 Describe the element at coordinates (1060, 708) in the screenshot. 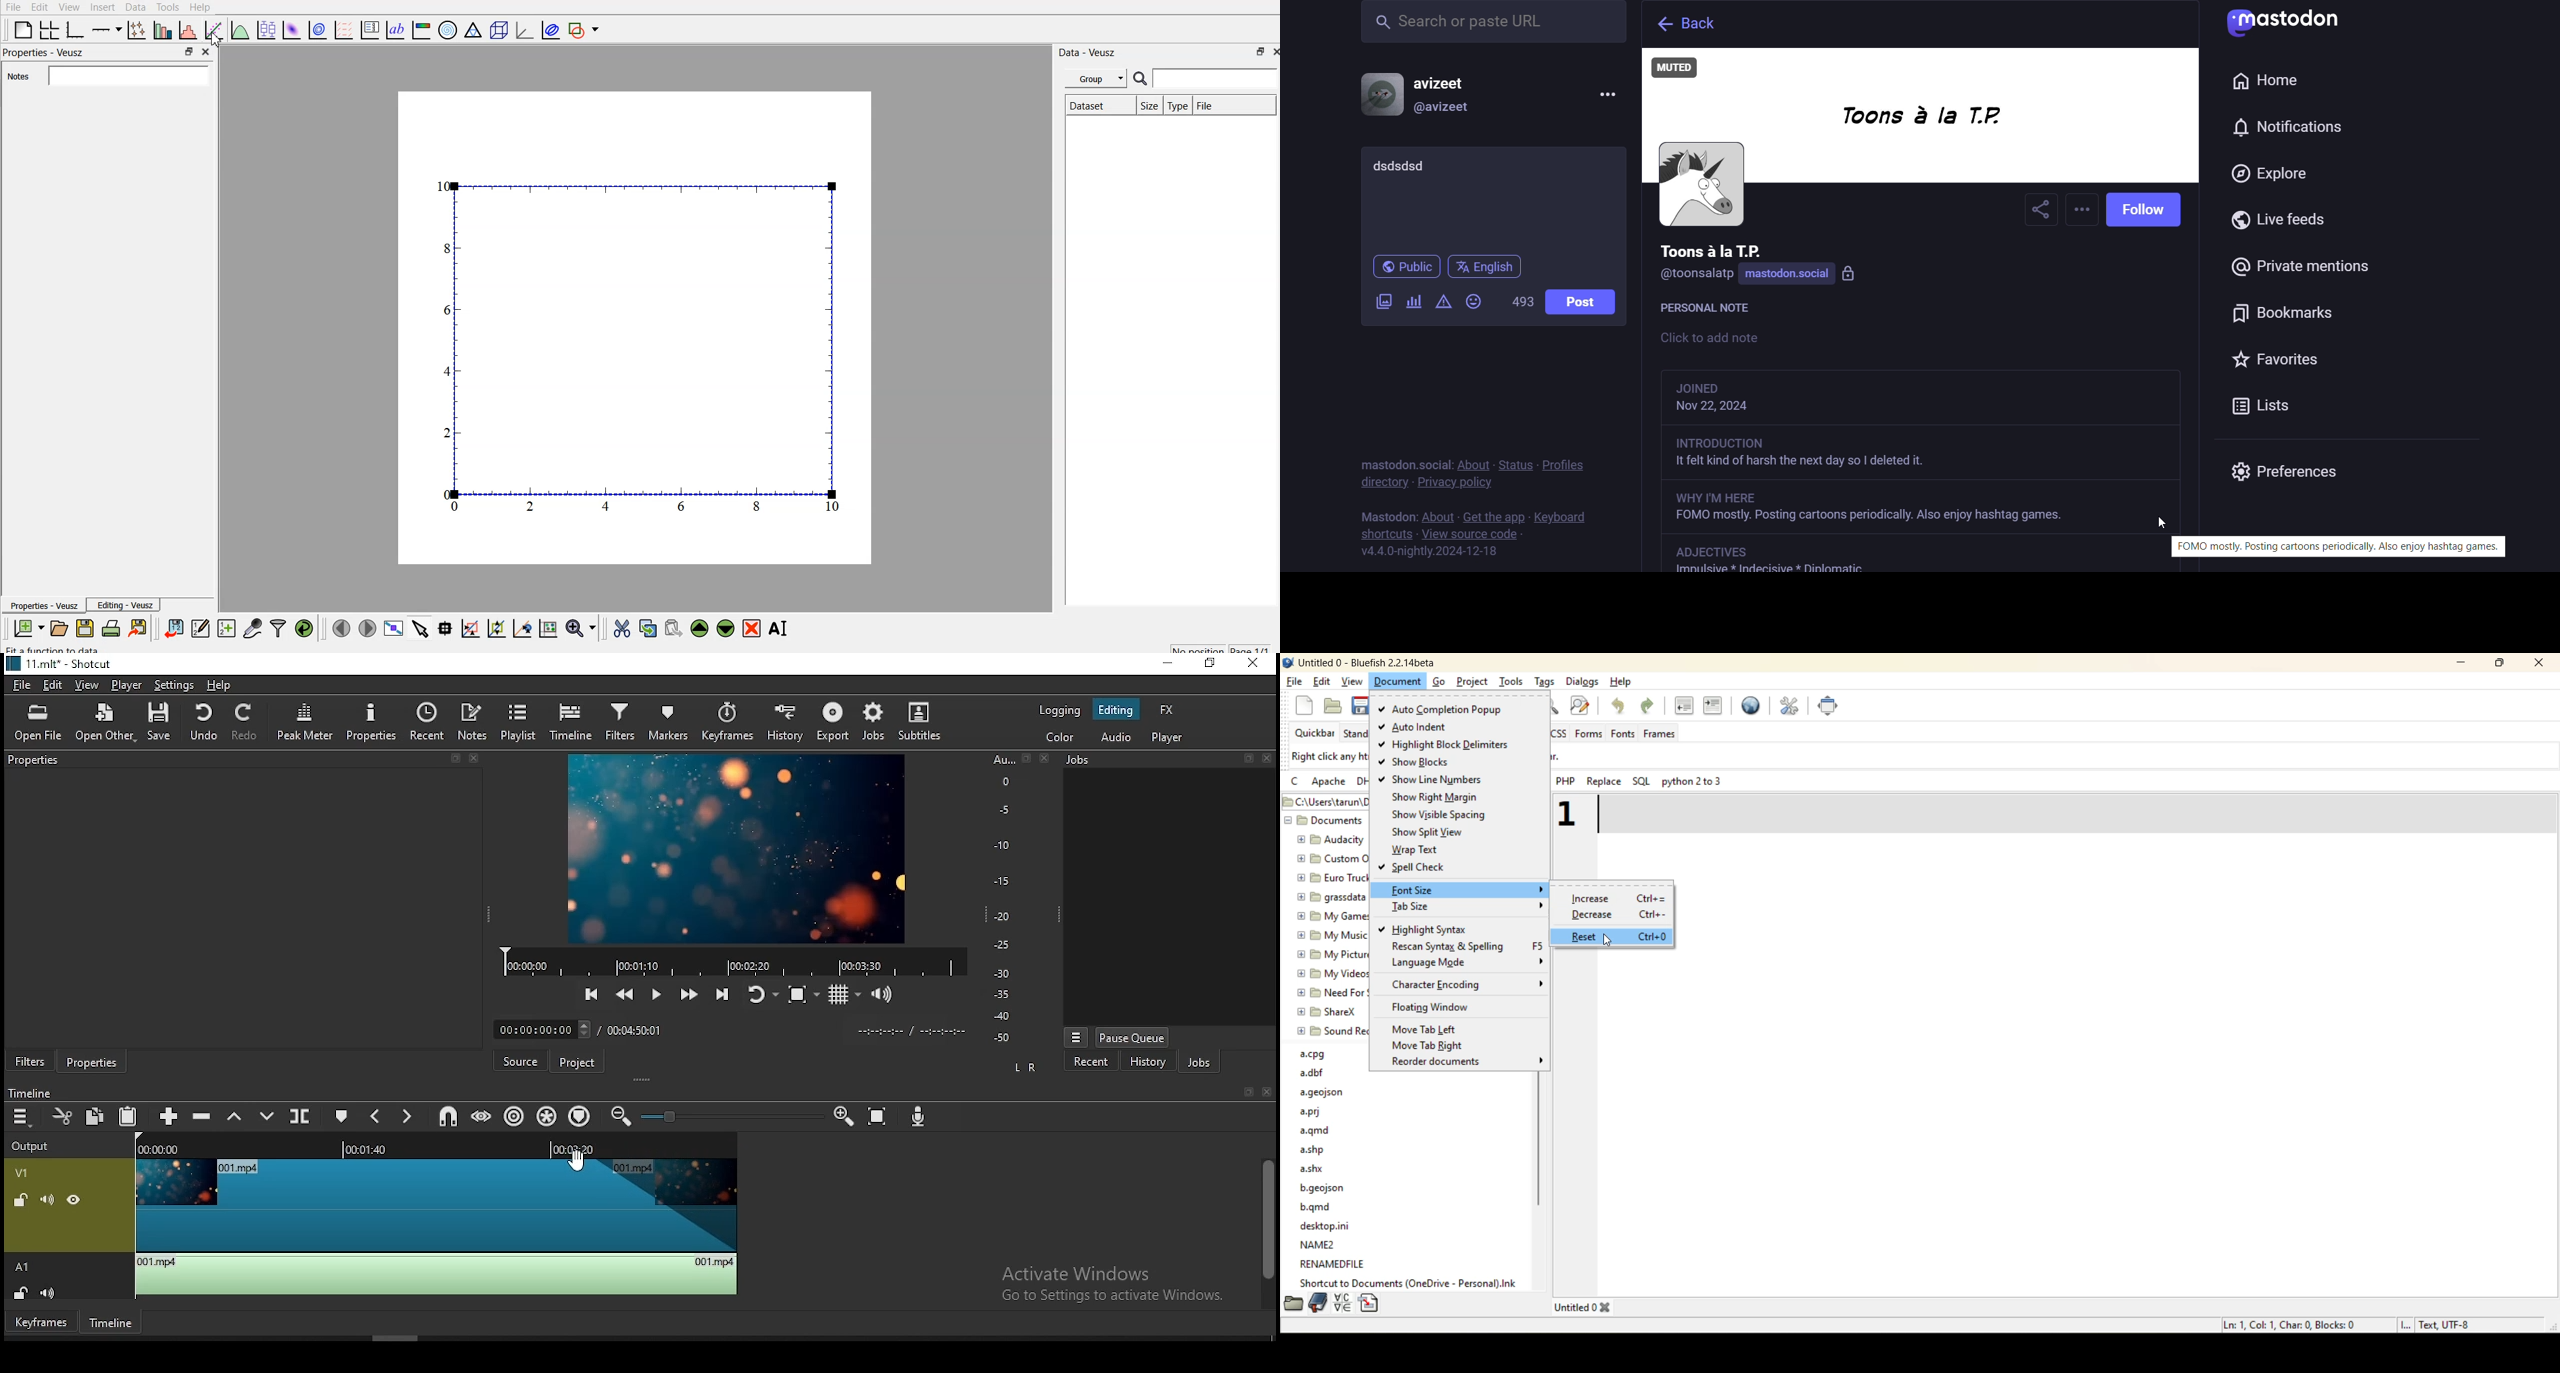

I see `logging` at that location.